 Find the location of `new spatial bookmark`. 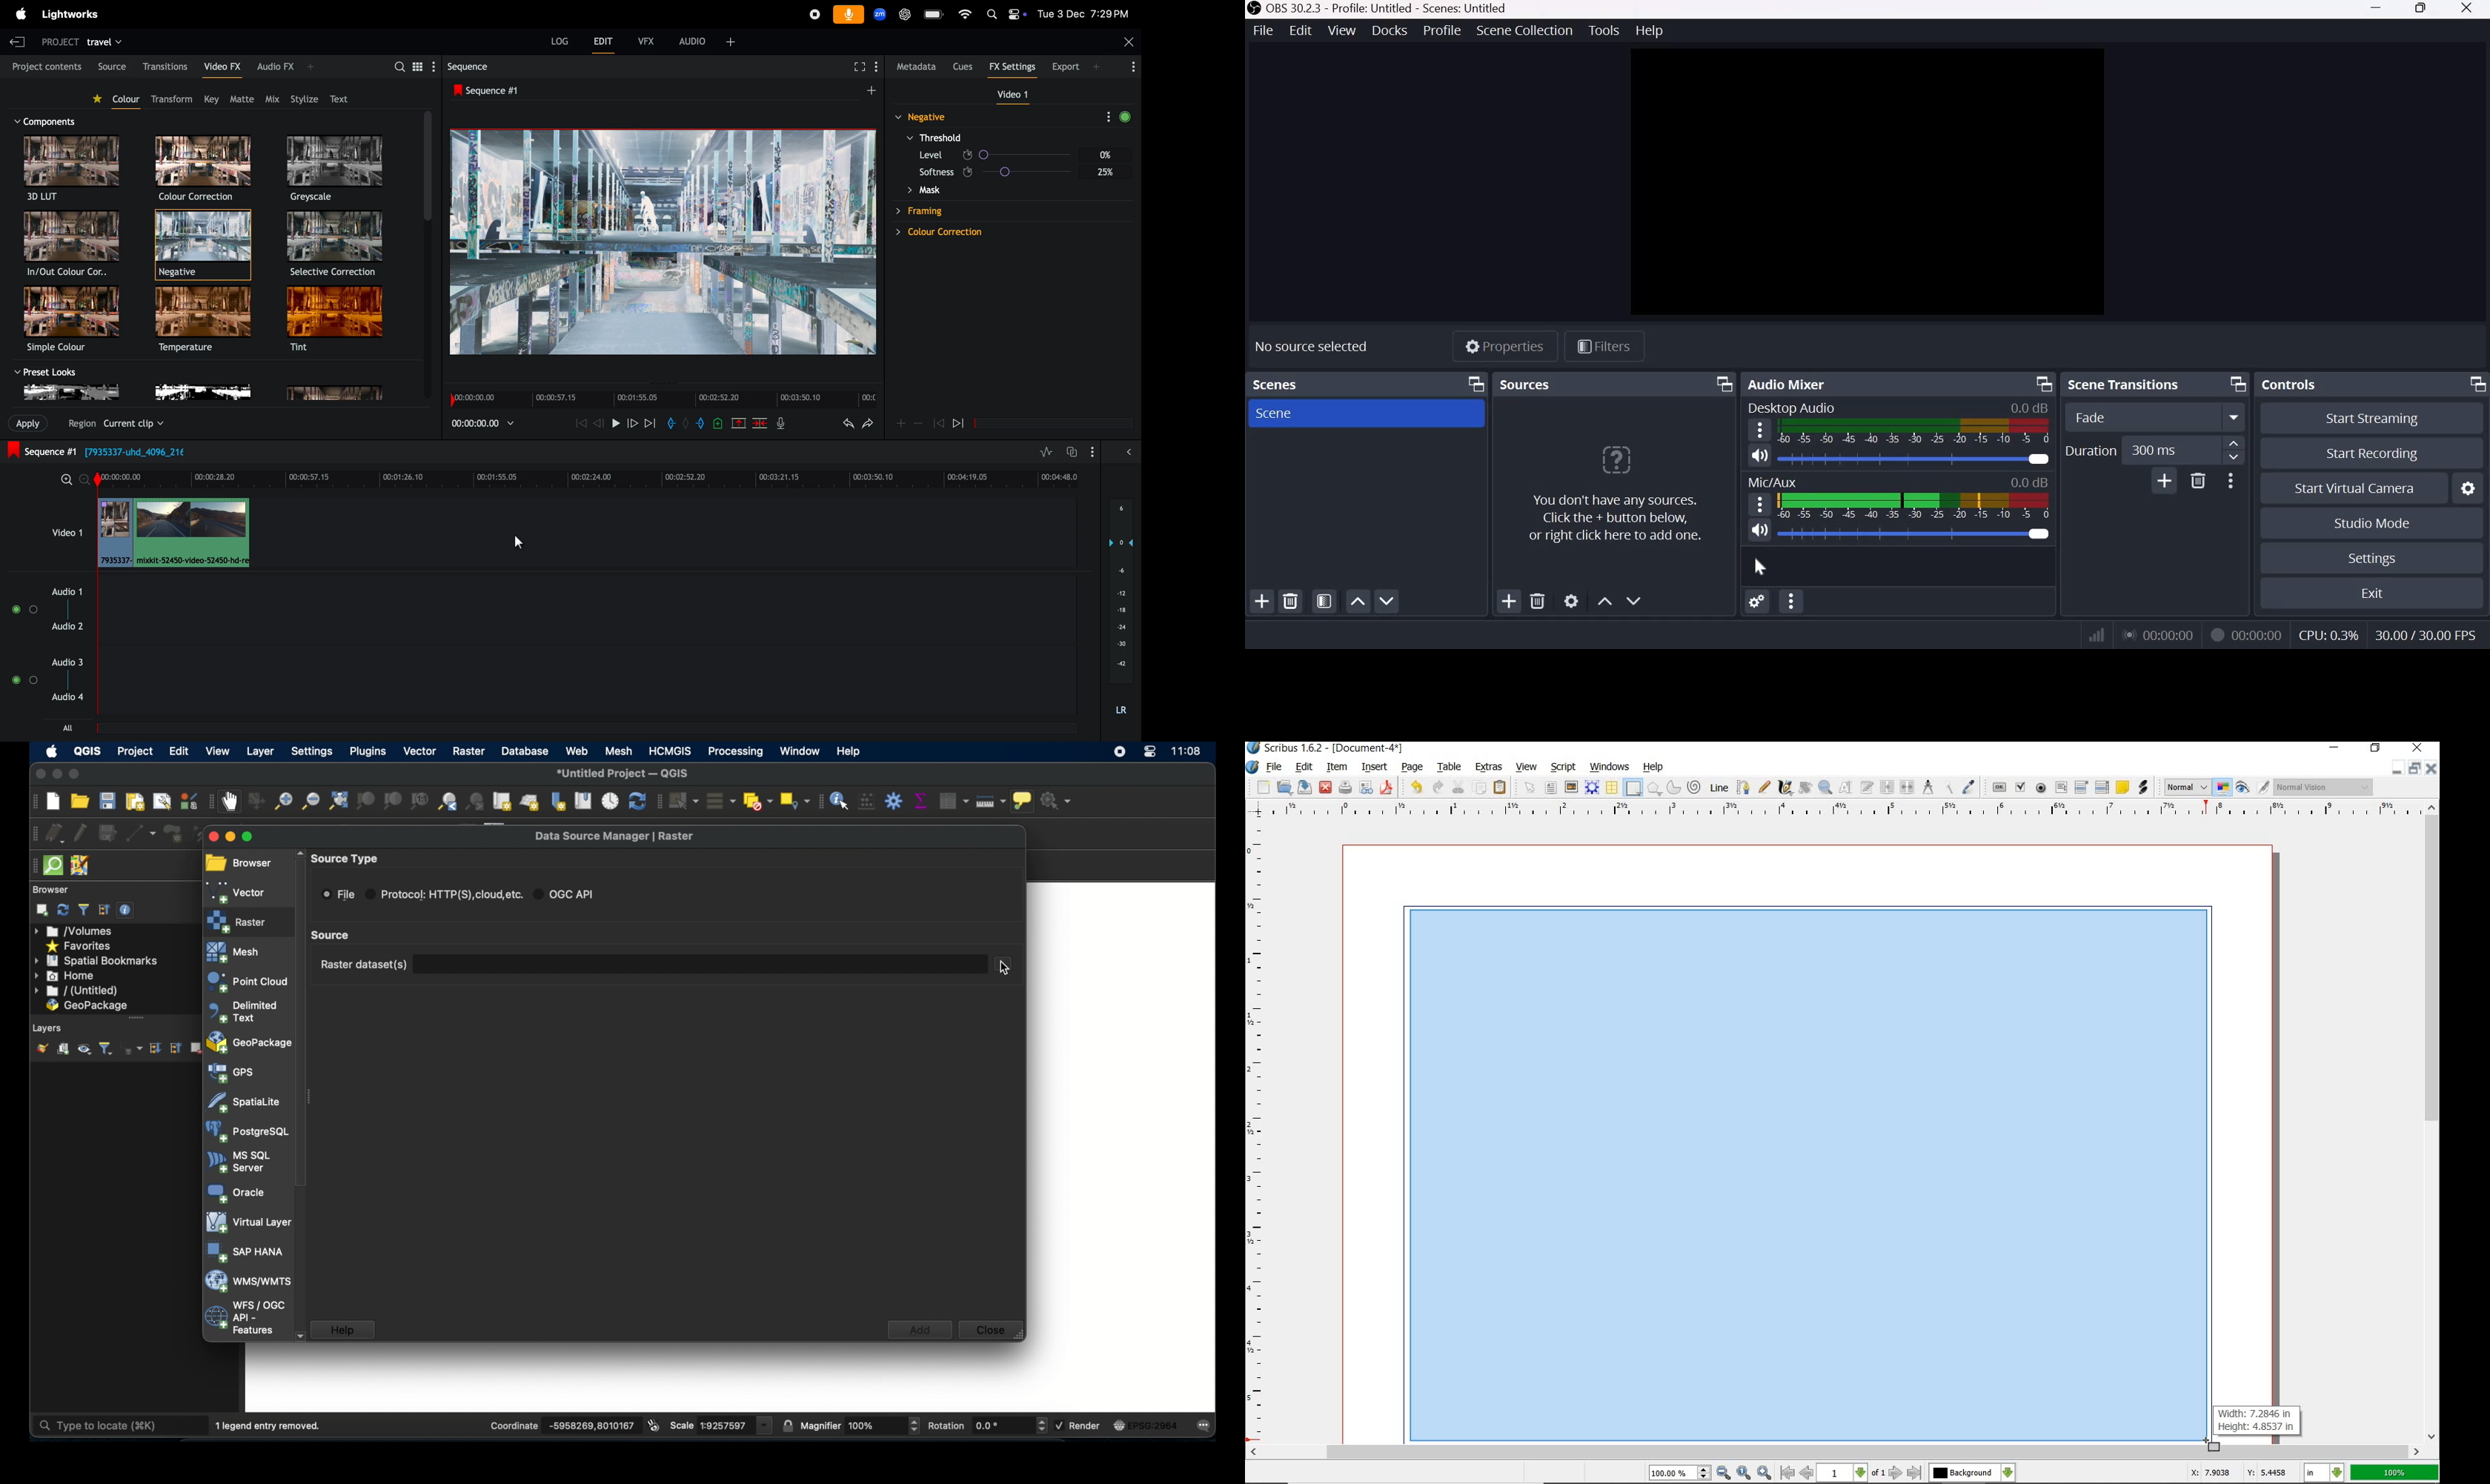

new spatial bookmark is located at coordinates (559, 801).